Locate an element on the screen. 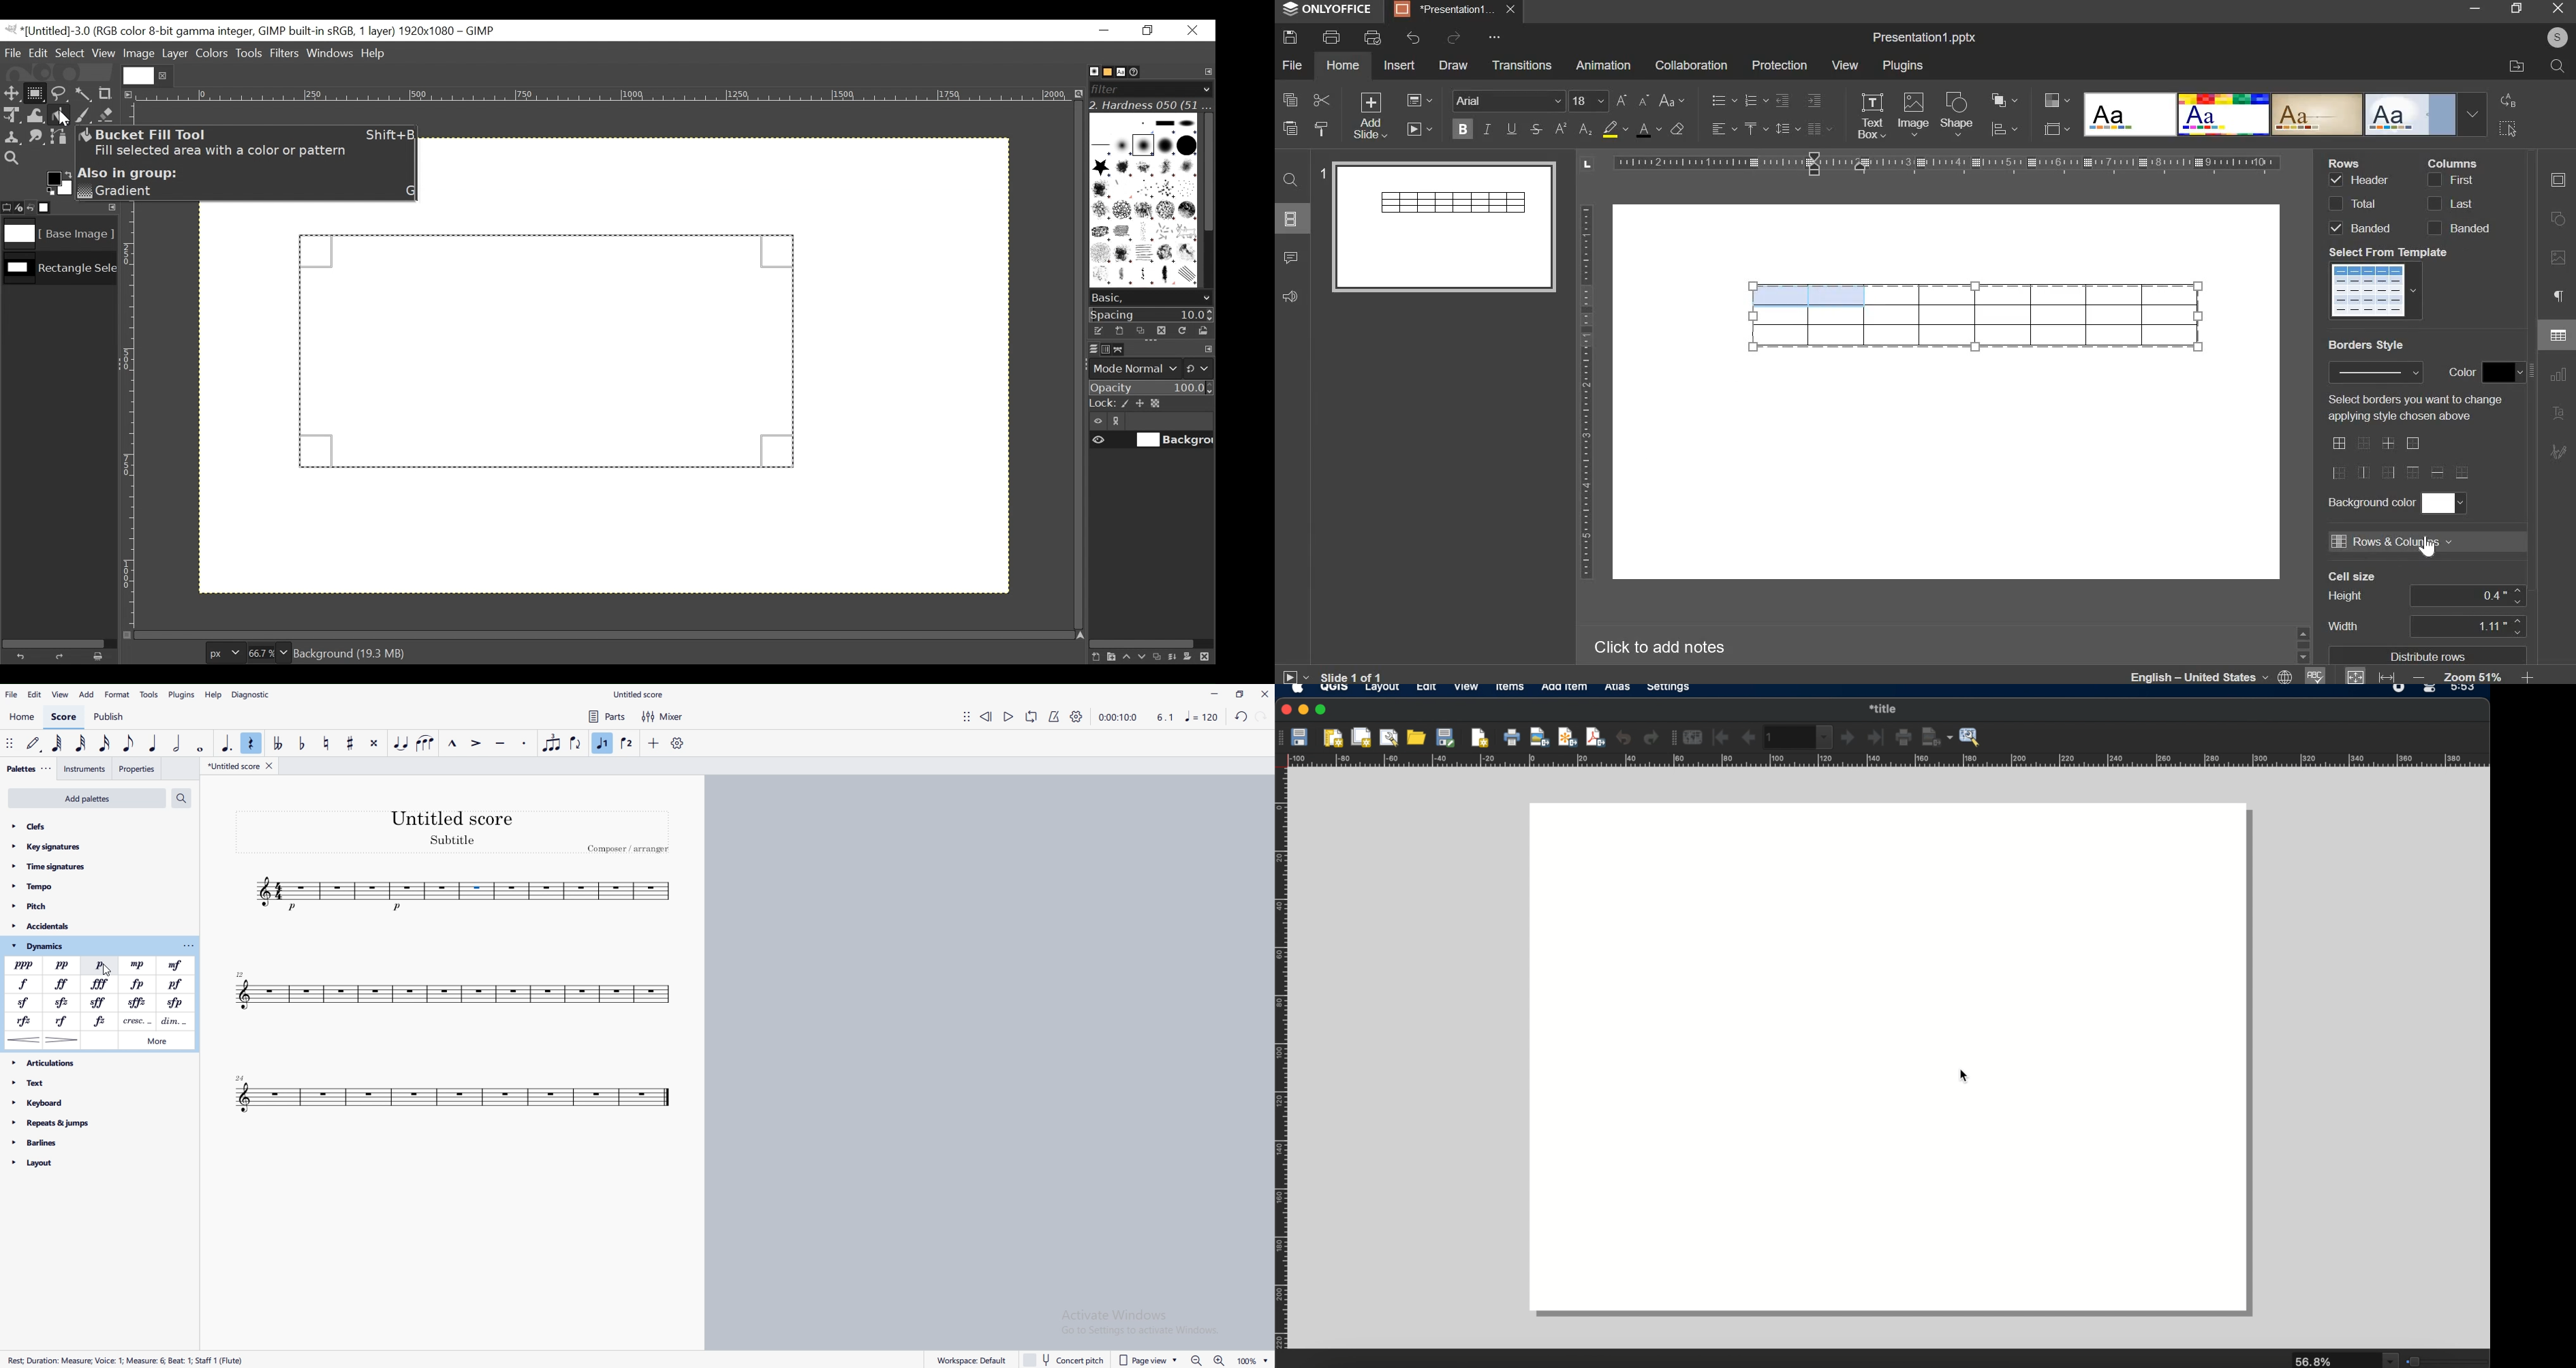  Sidebar is located at coordinates (2302, 643).